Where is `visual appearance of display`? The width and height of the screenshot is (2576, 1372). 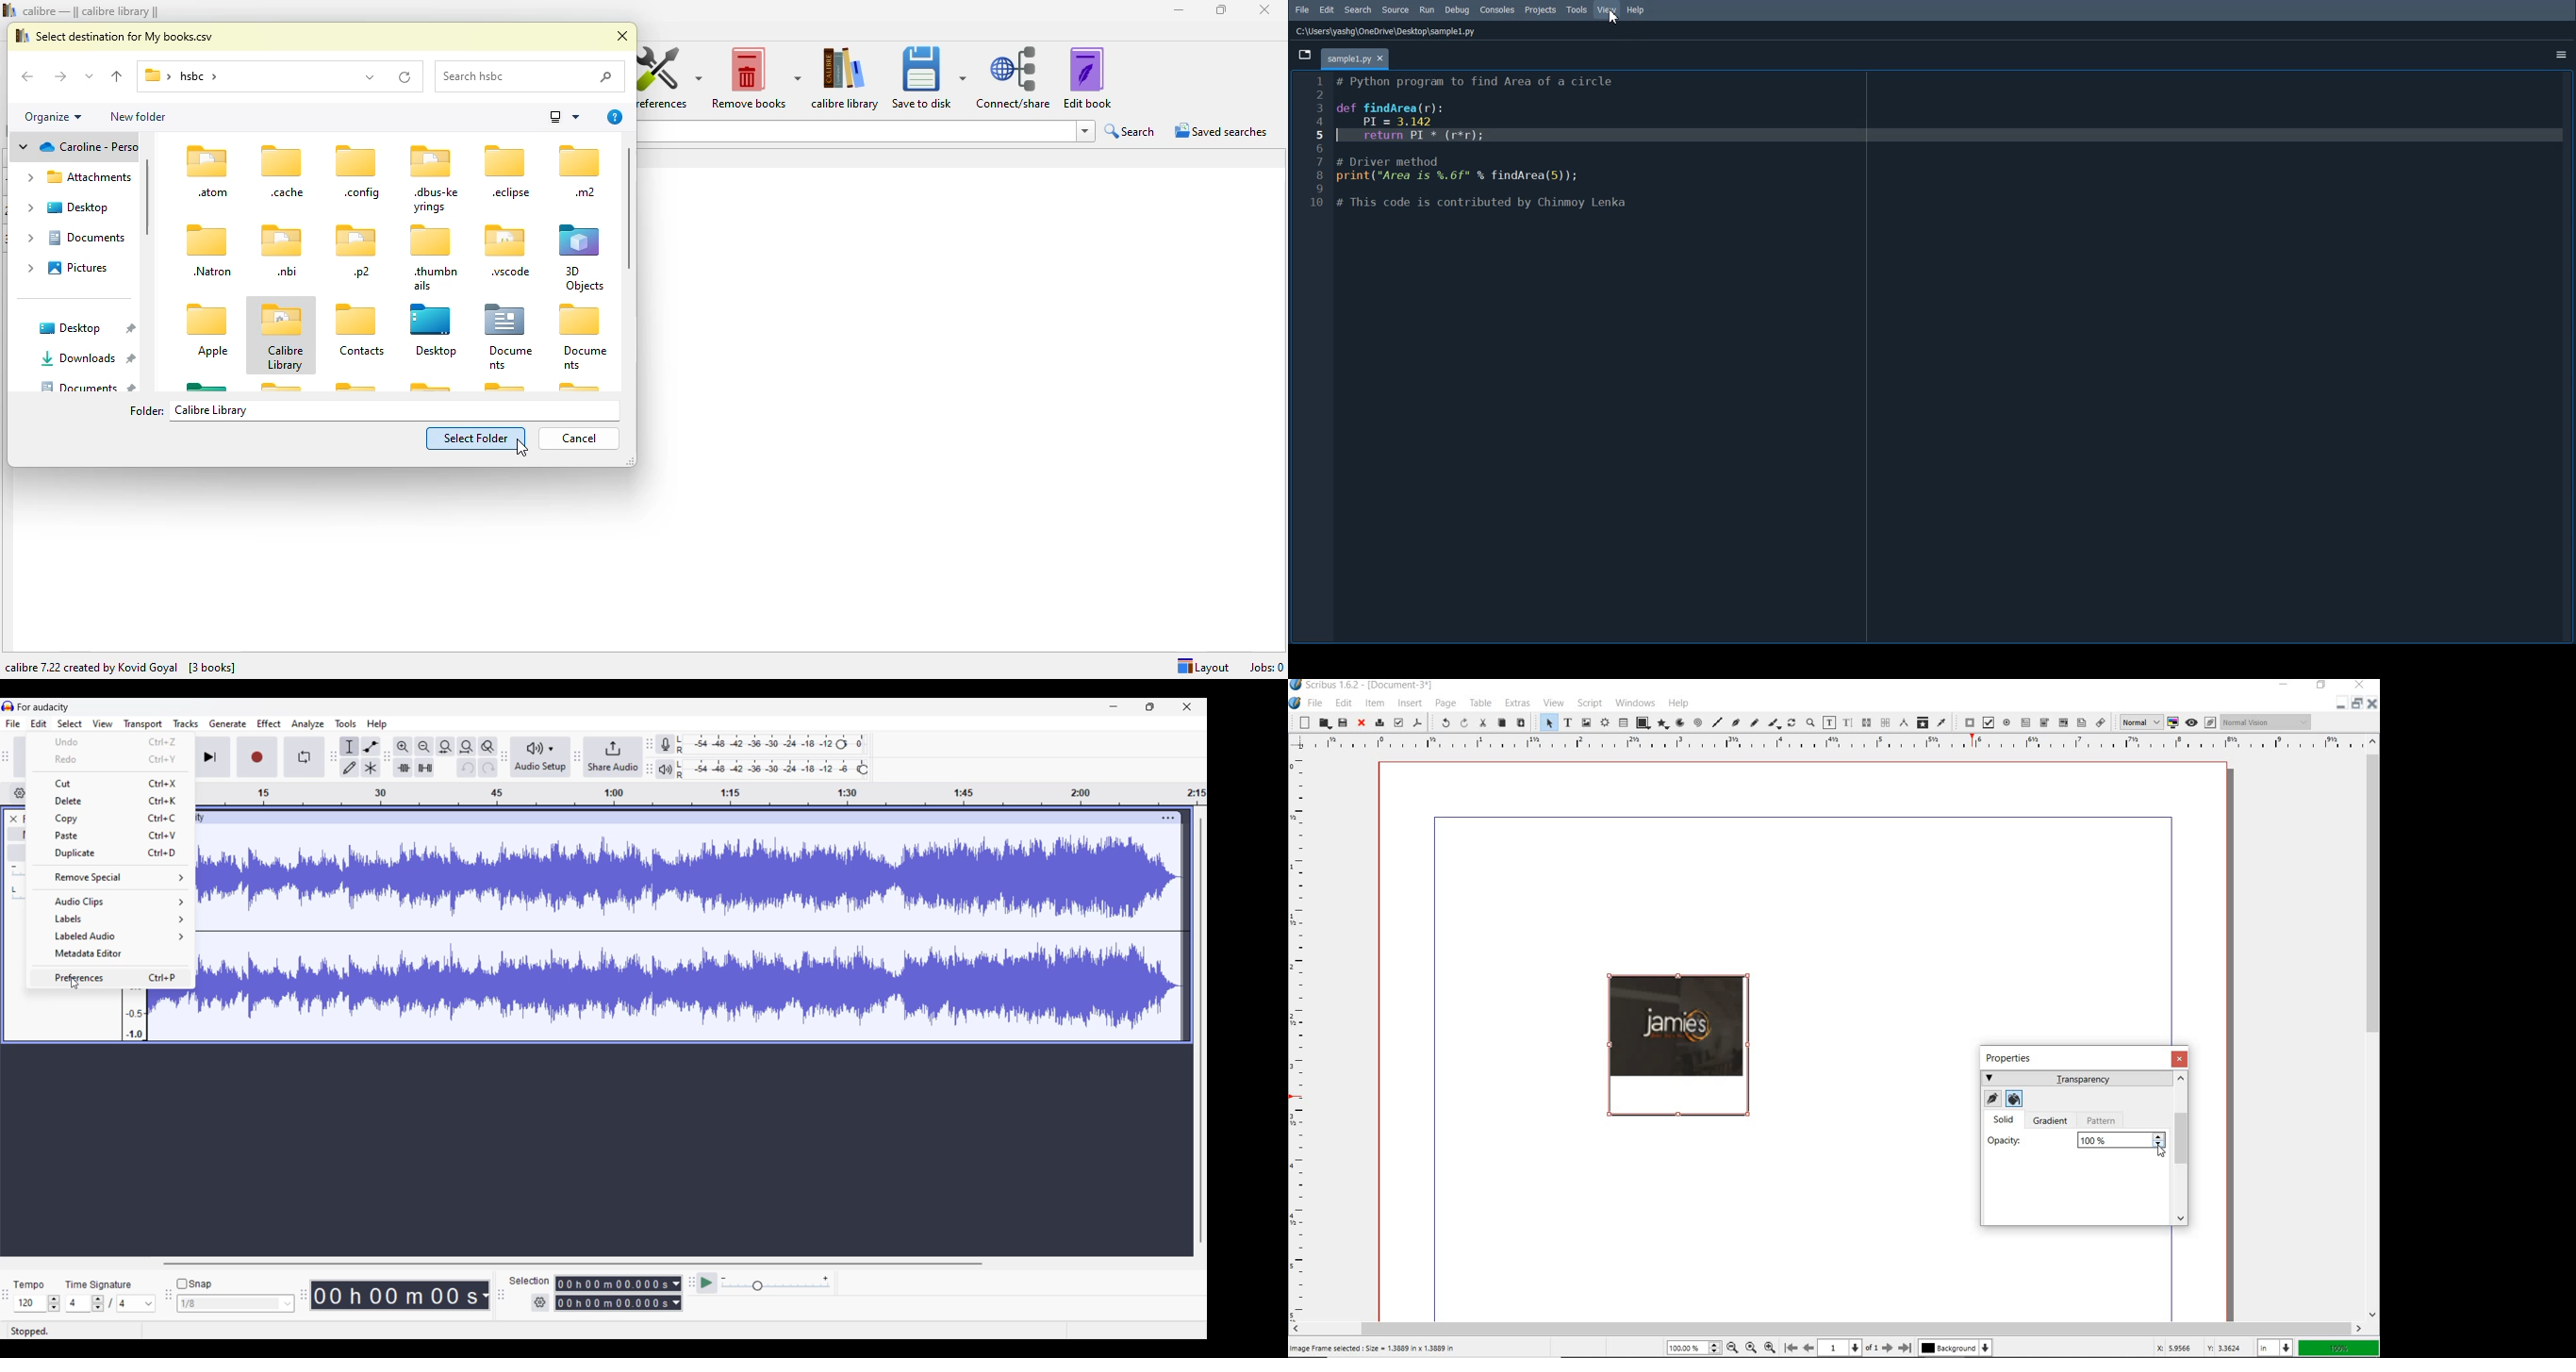 visual appearance of display is located at coordinates (2267, 722).